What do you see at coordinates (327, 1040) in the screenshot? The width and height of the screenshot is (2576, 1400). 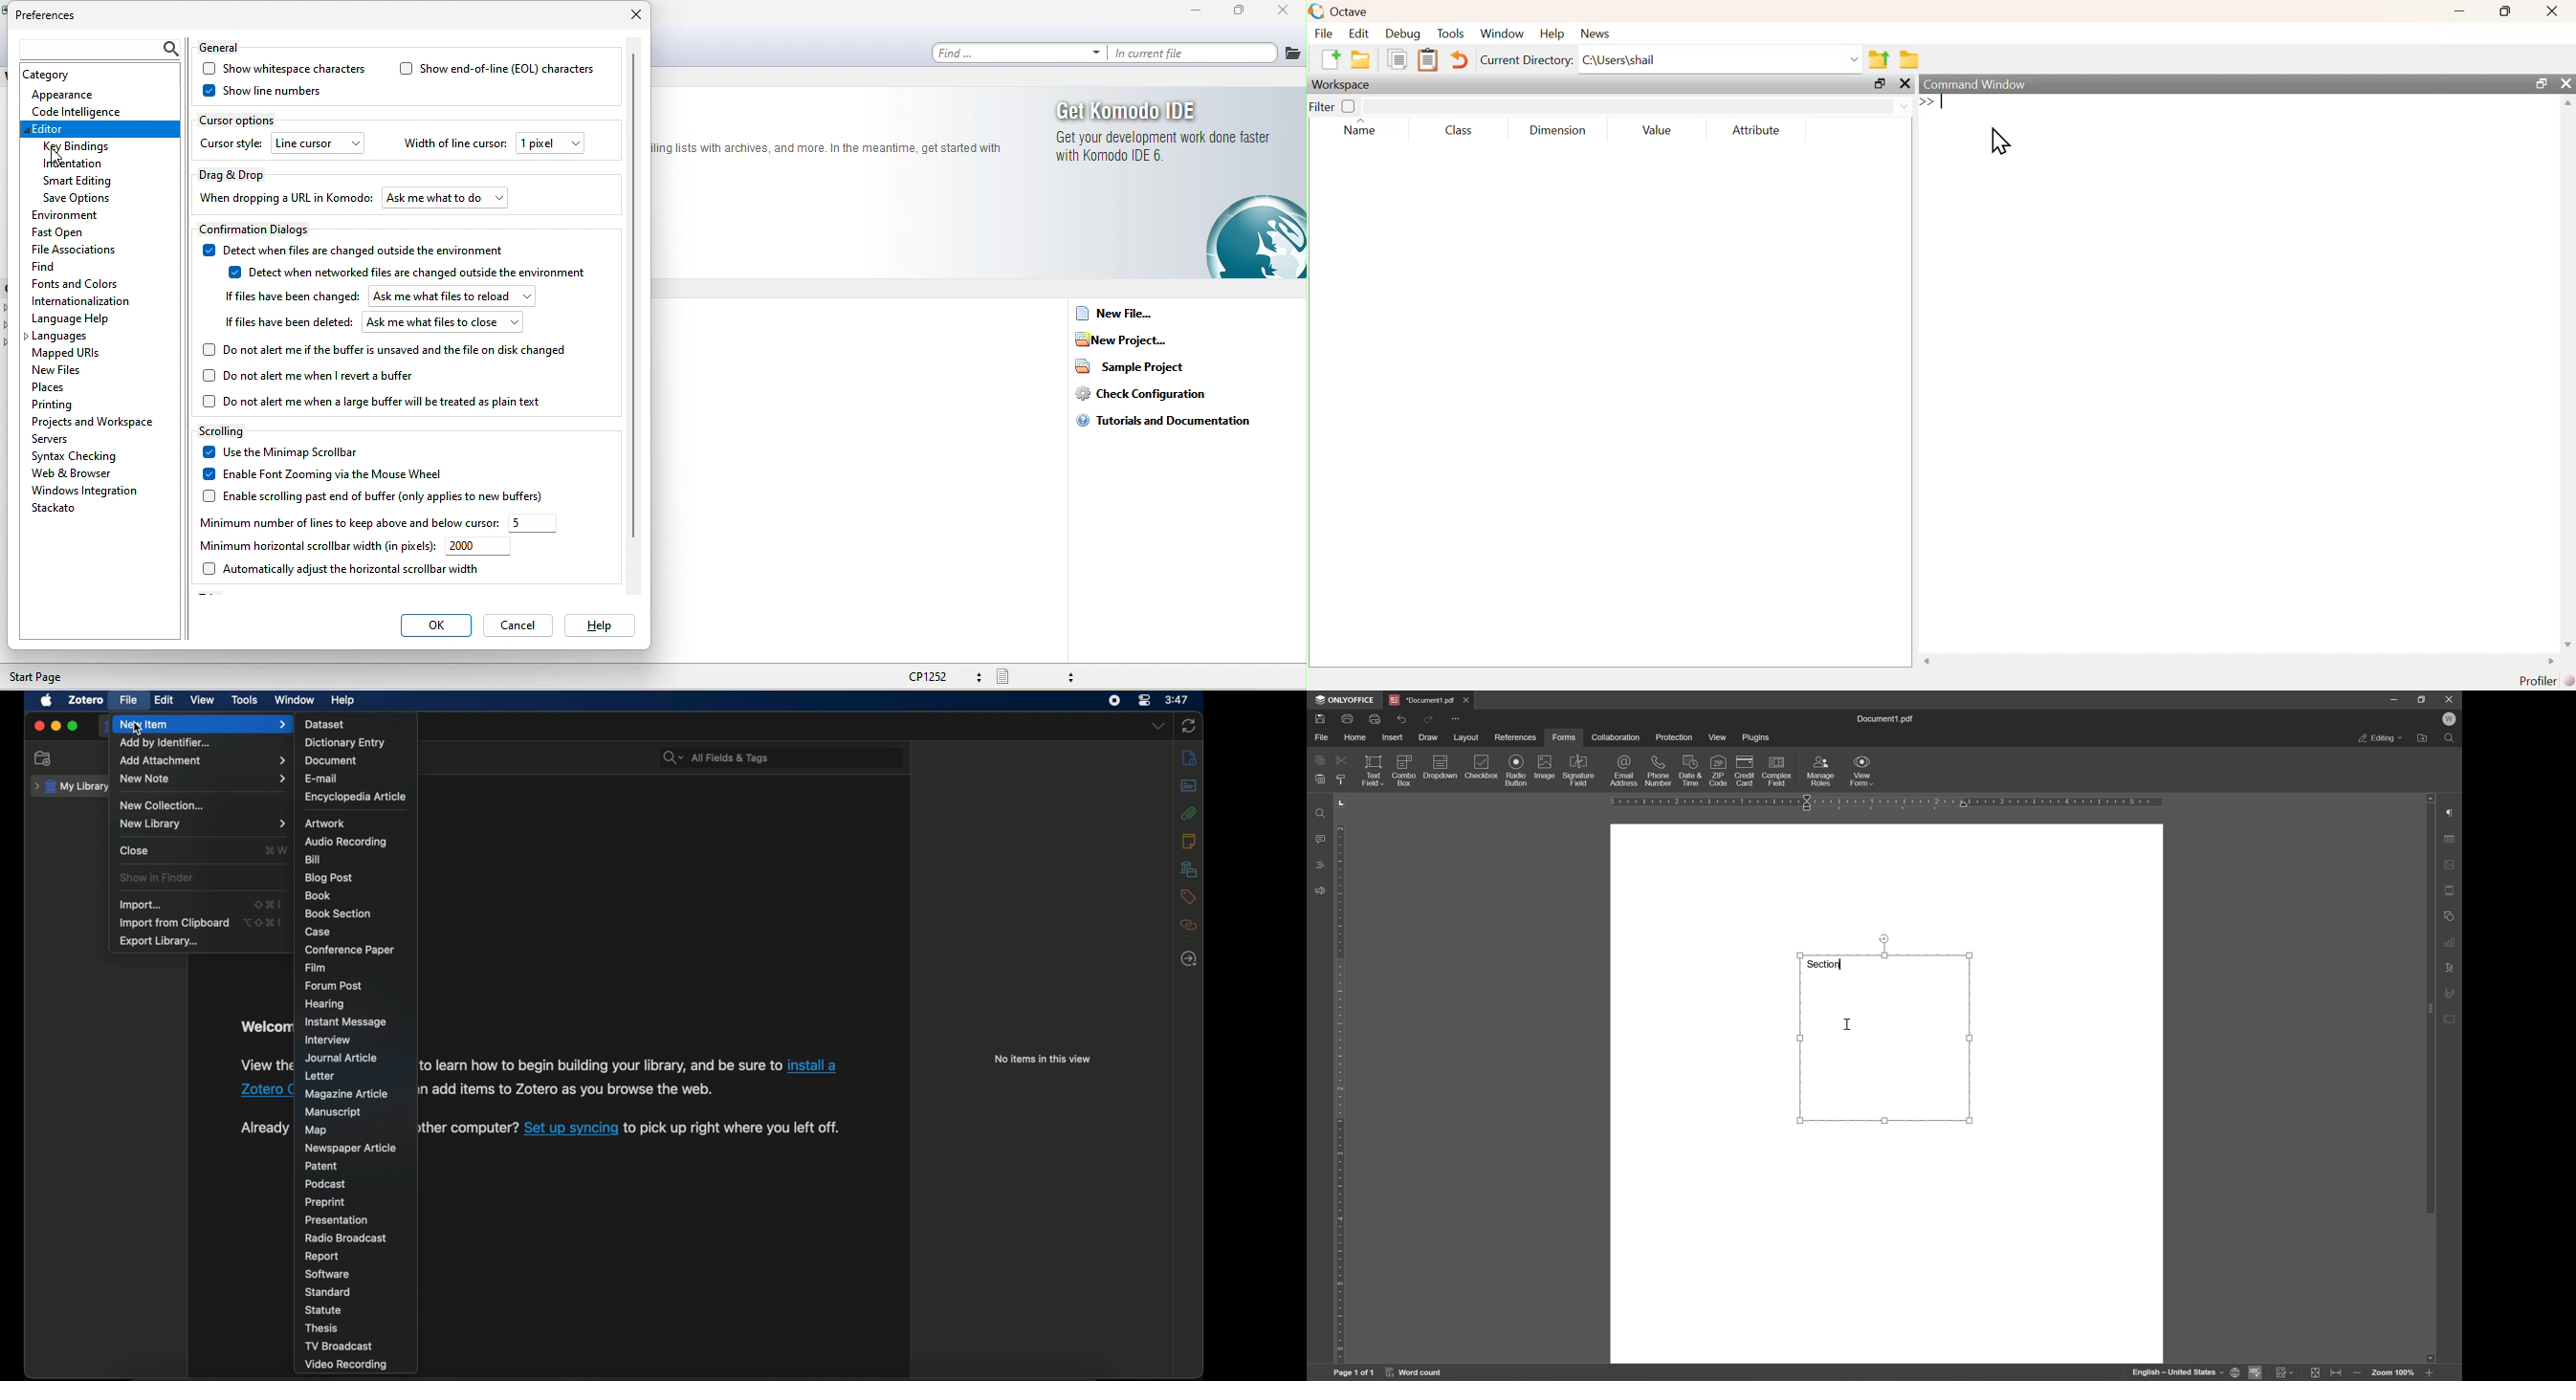 I see `interview` at bounding box center [327, 1040].